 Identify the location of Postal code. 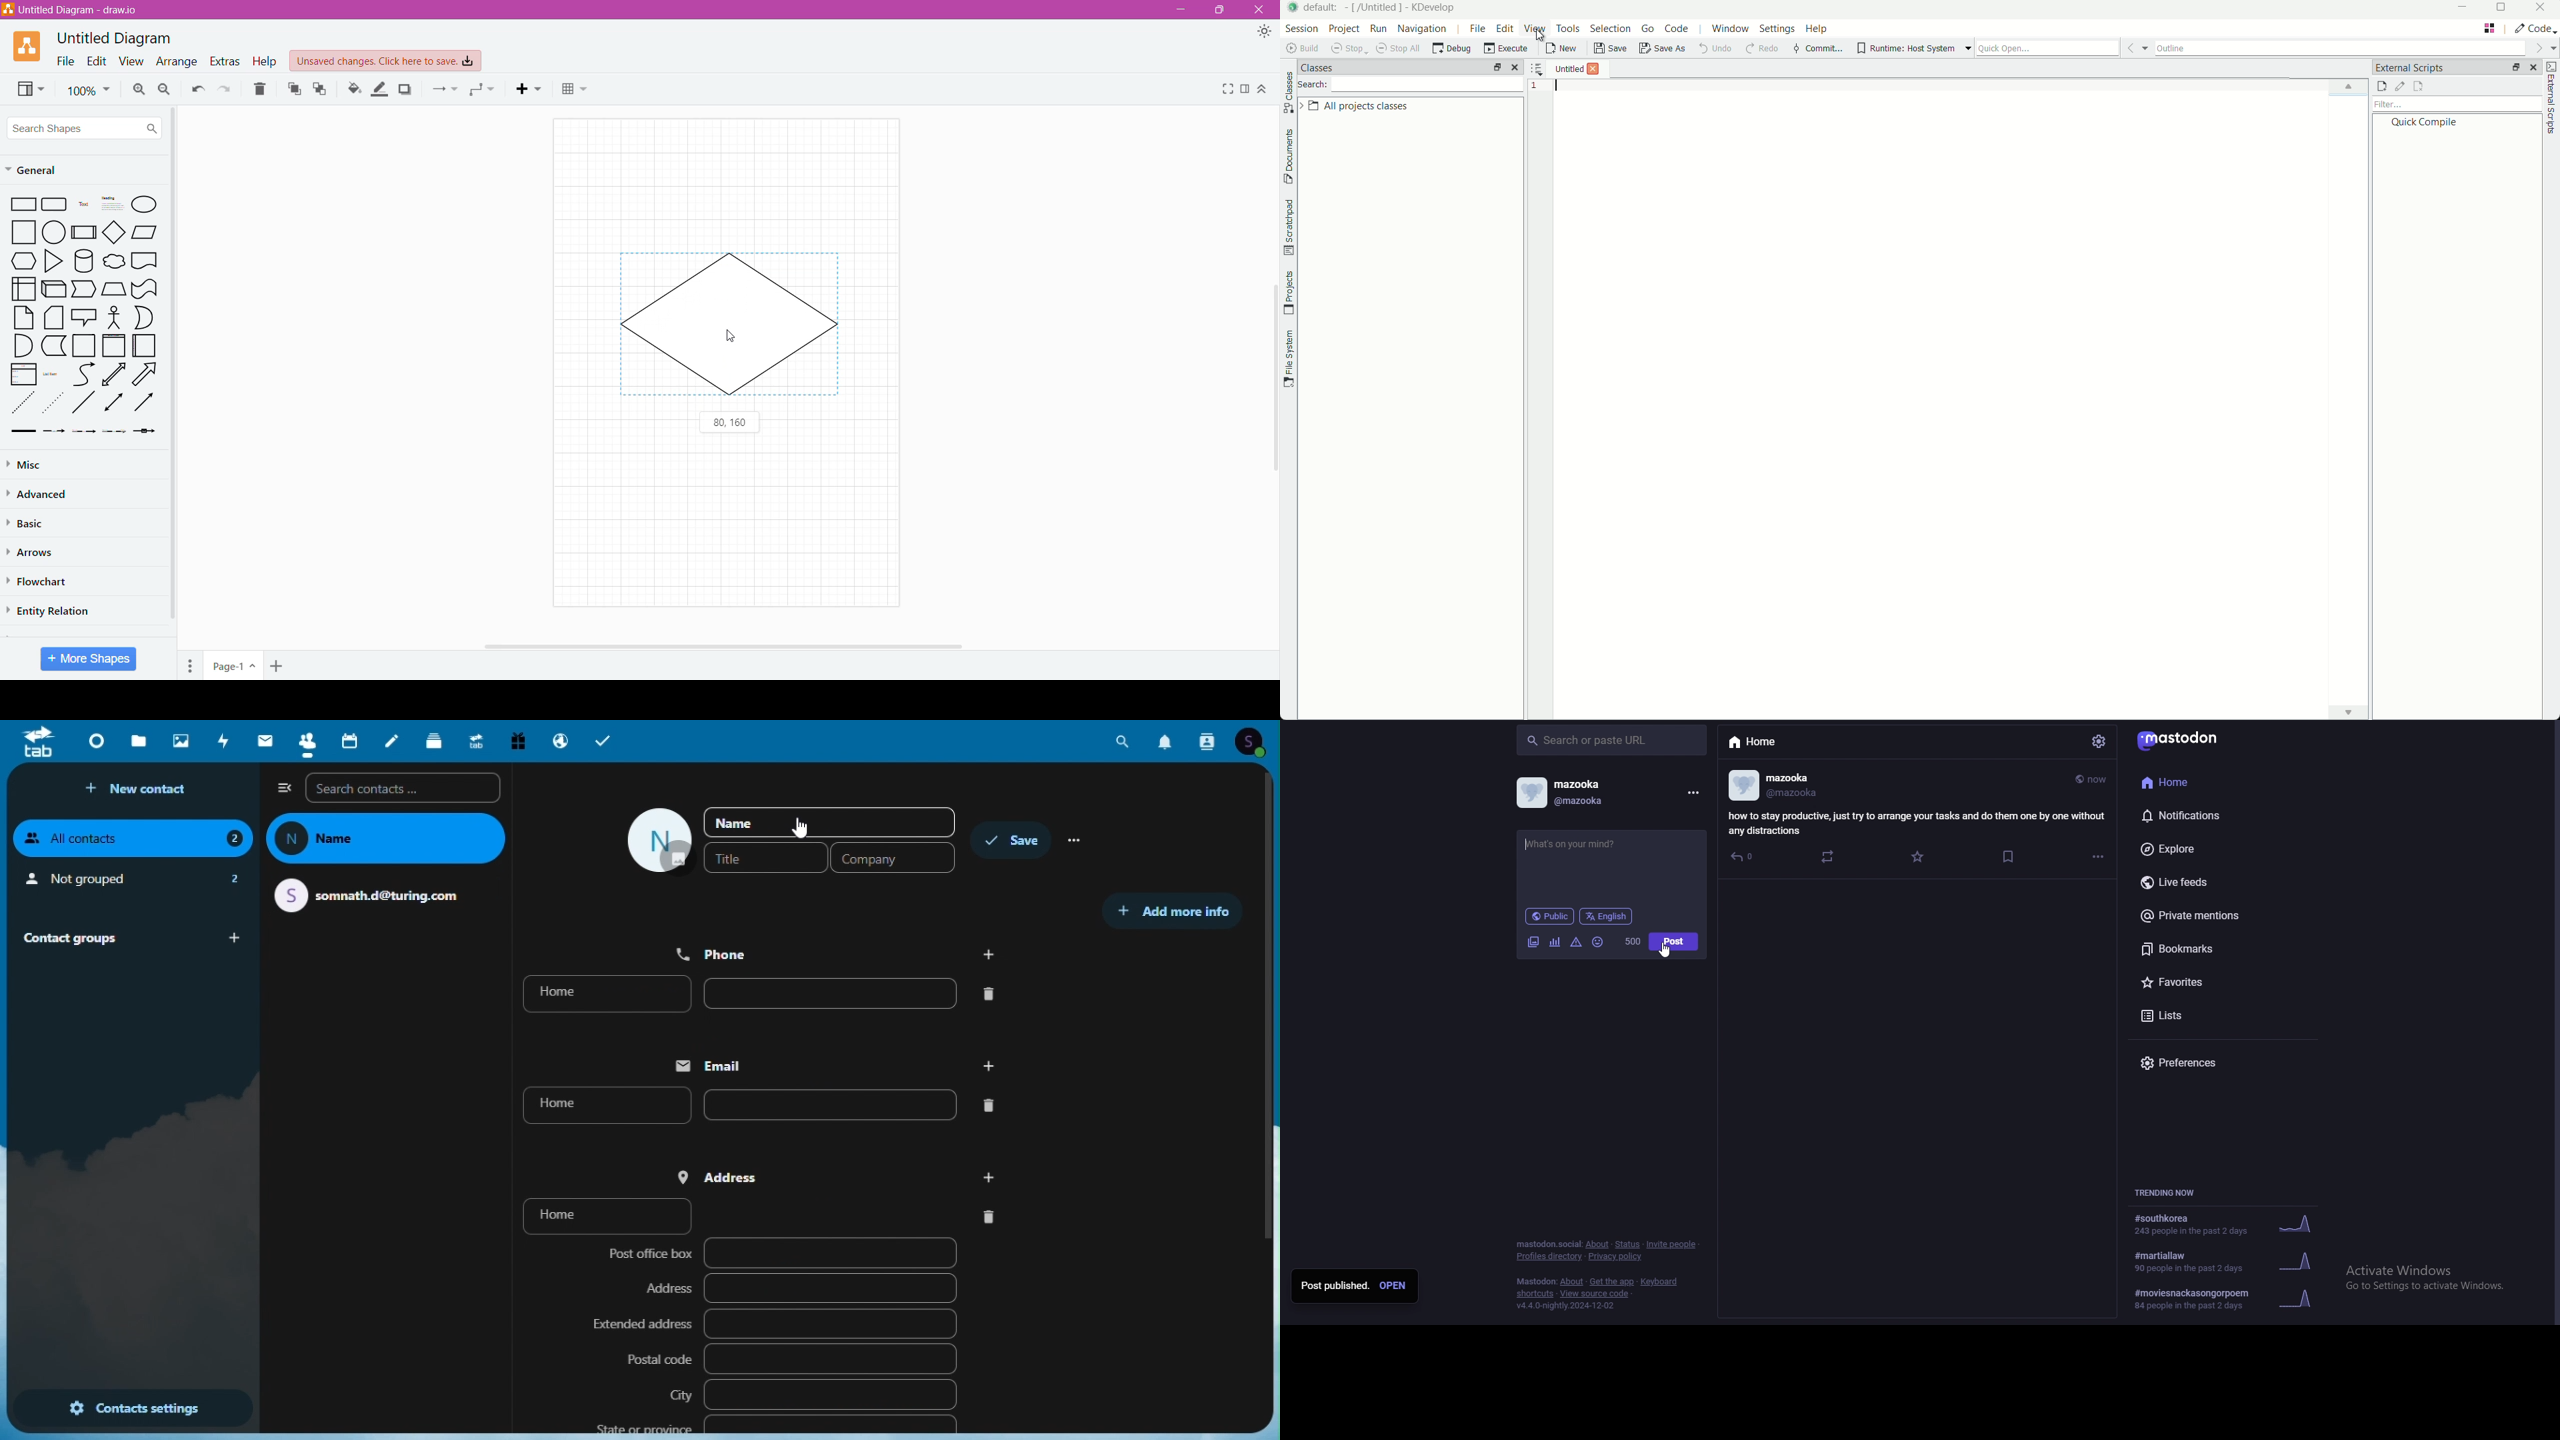
(790, 1358).